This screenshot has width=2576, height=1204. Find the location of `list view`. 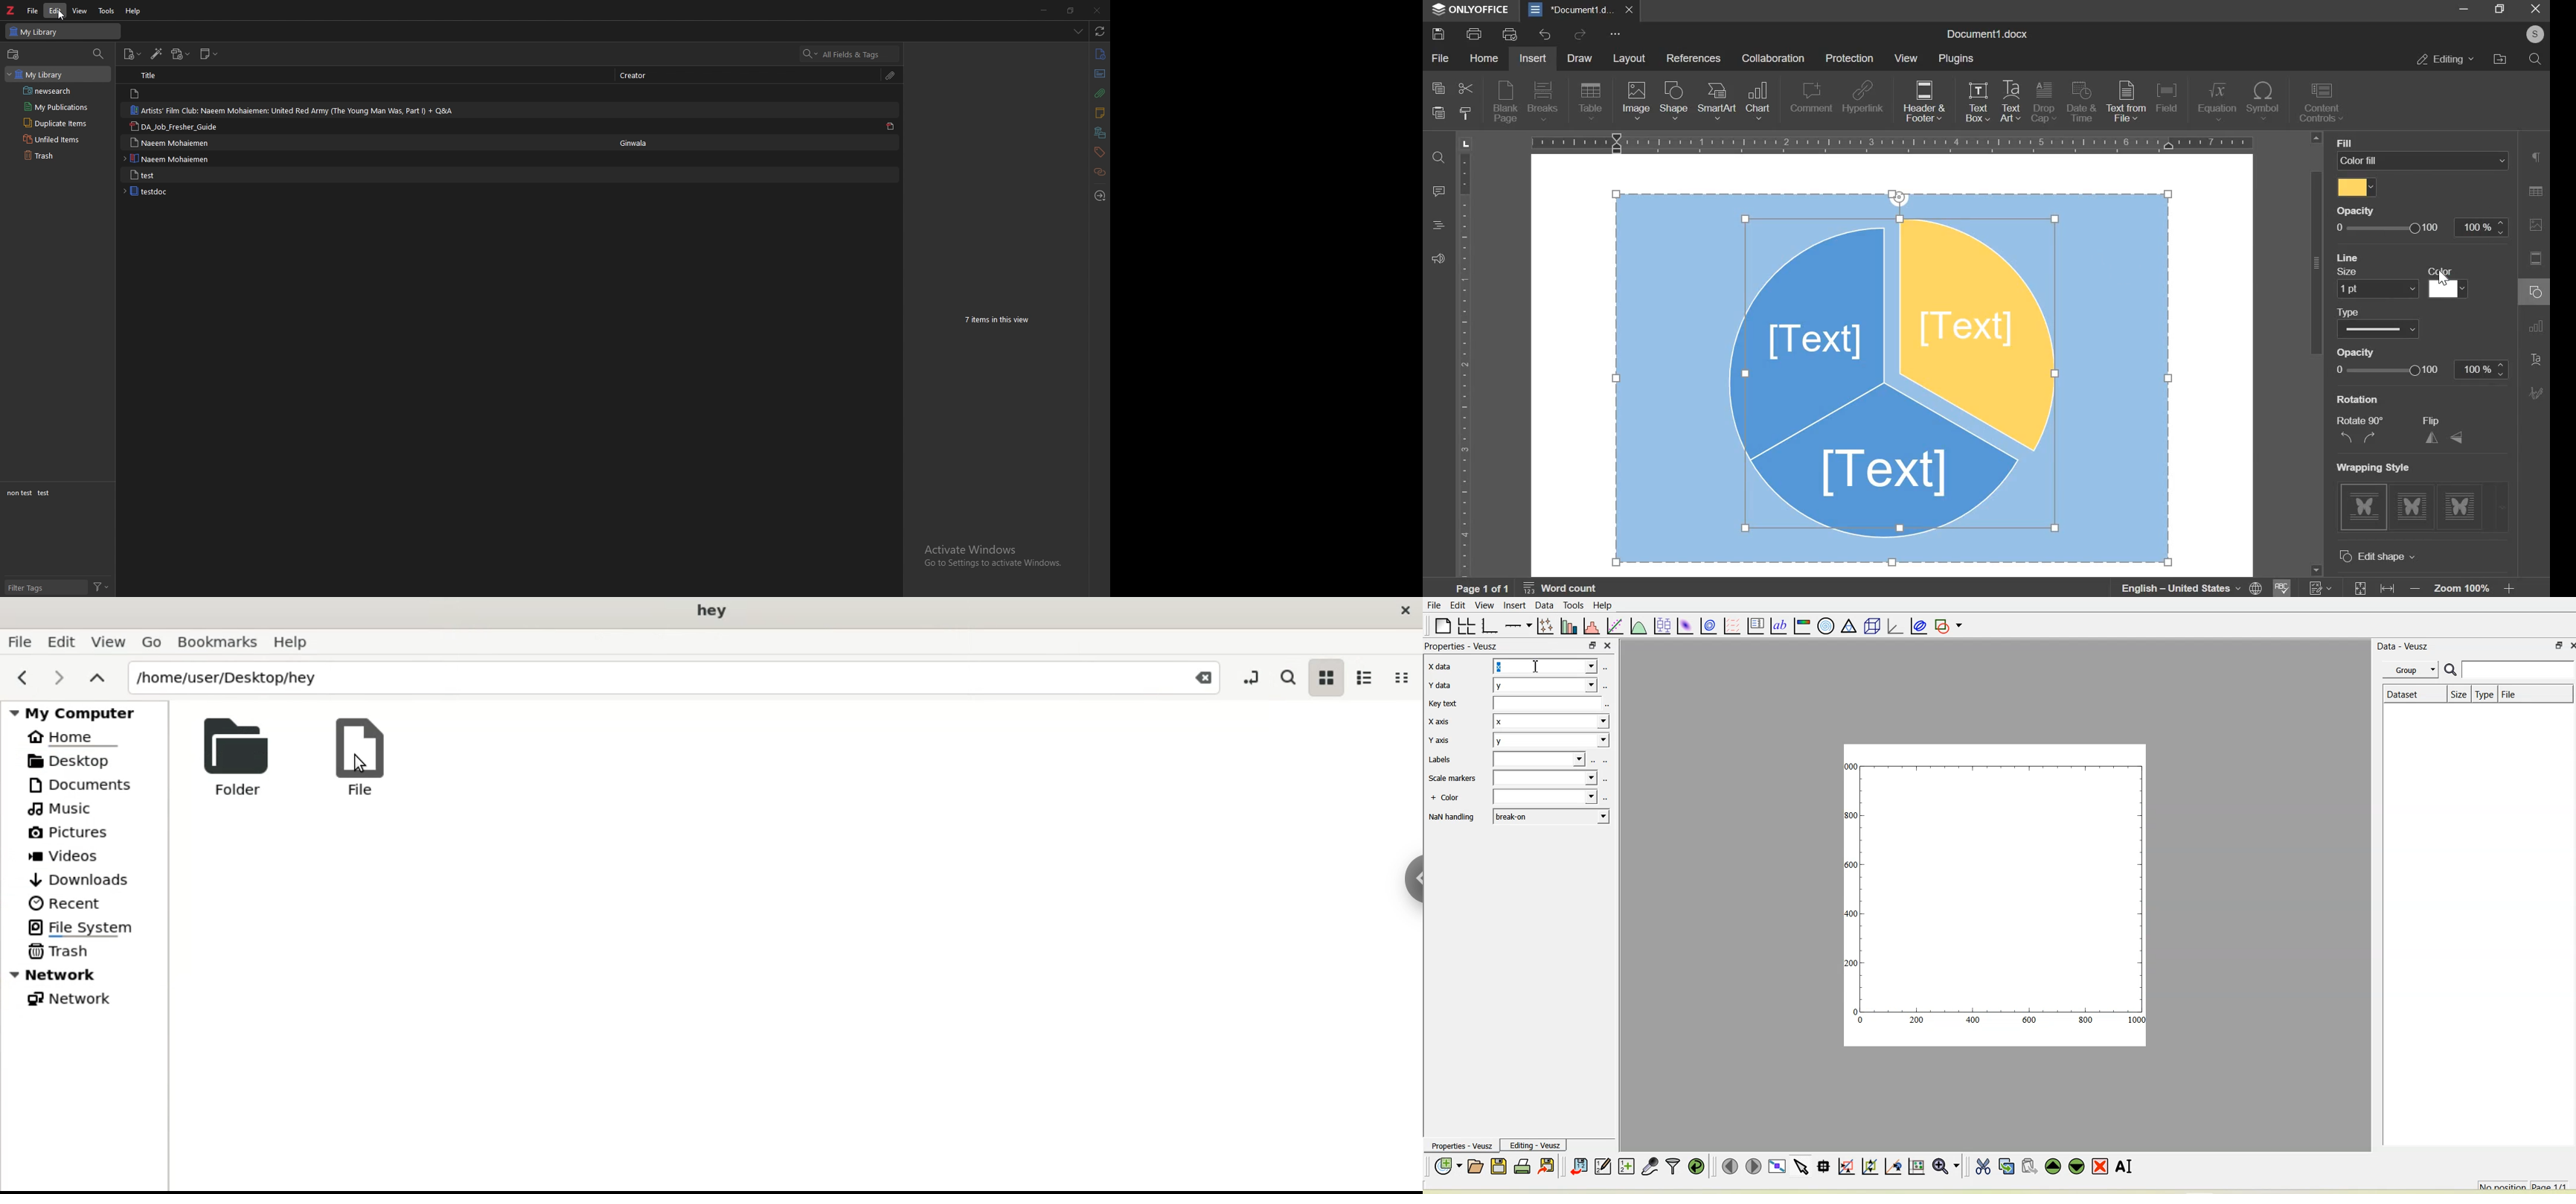

list view is located at coordinates (1362, 679).